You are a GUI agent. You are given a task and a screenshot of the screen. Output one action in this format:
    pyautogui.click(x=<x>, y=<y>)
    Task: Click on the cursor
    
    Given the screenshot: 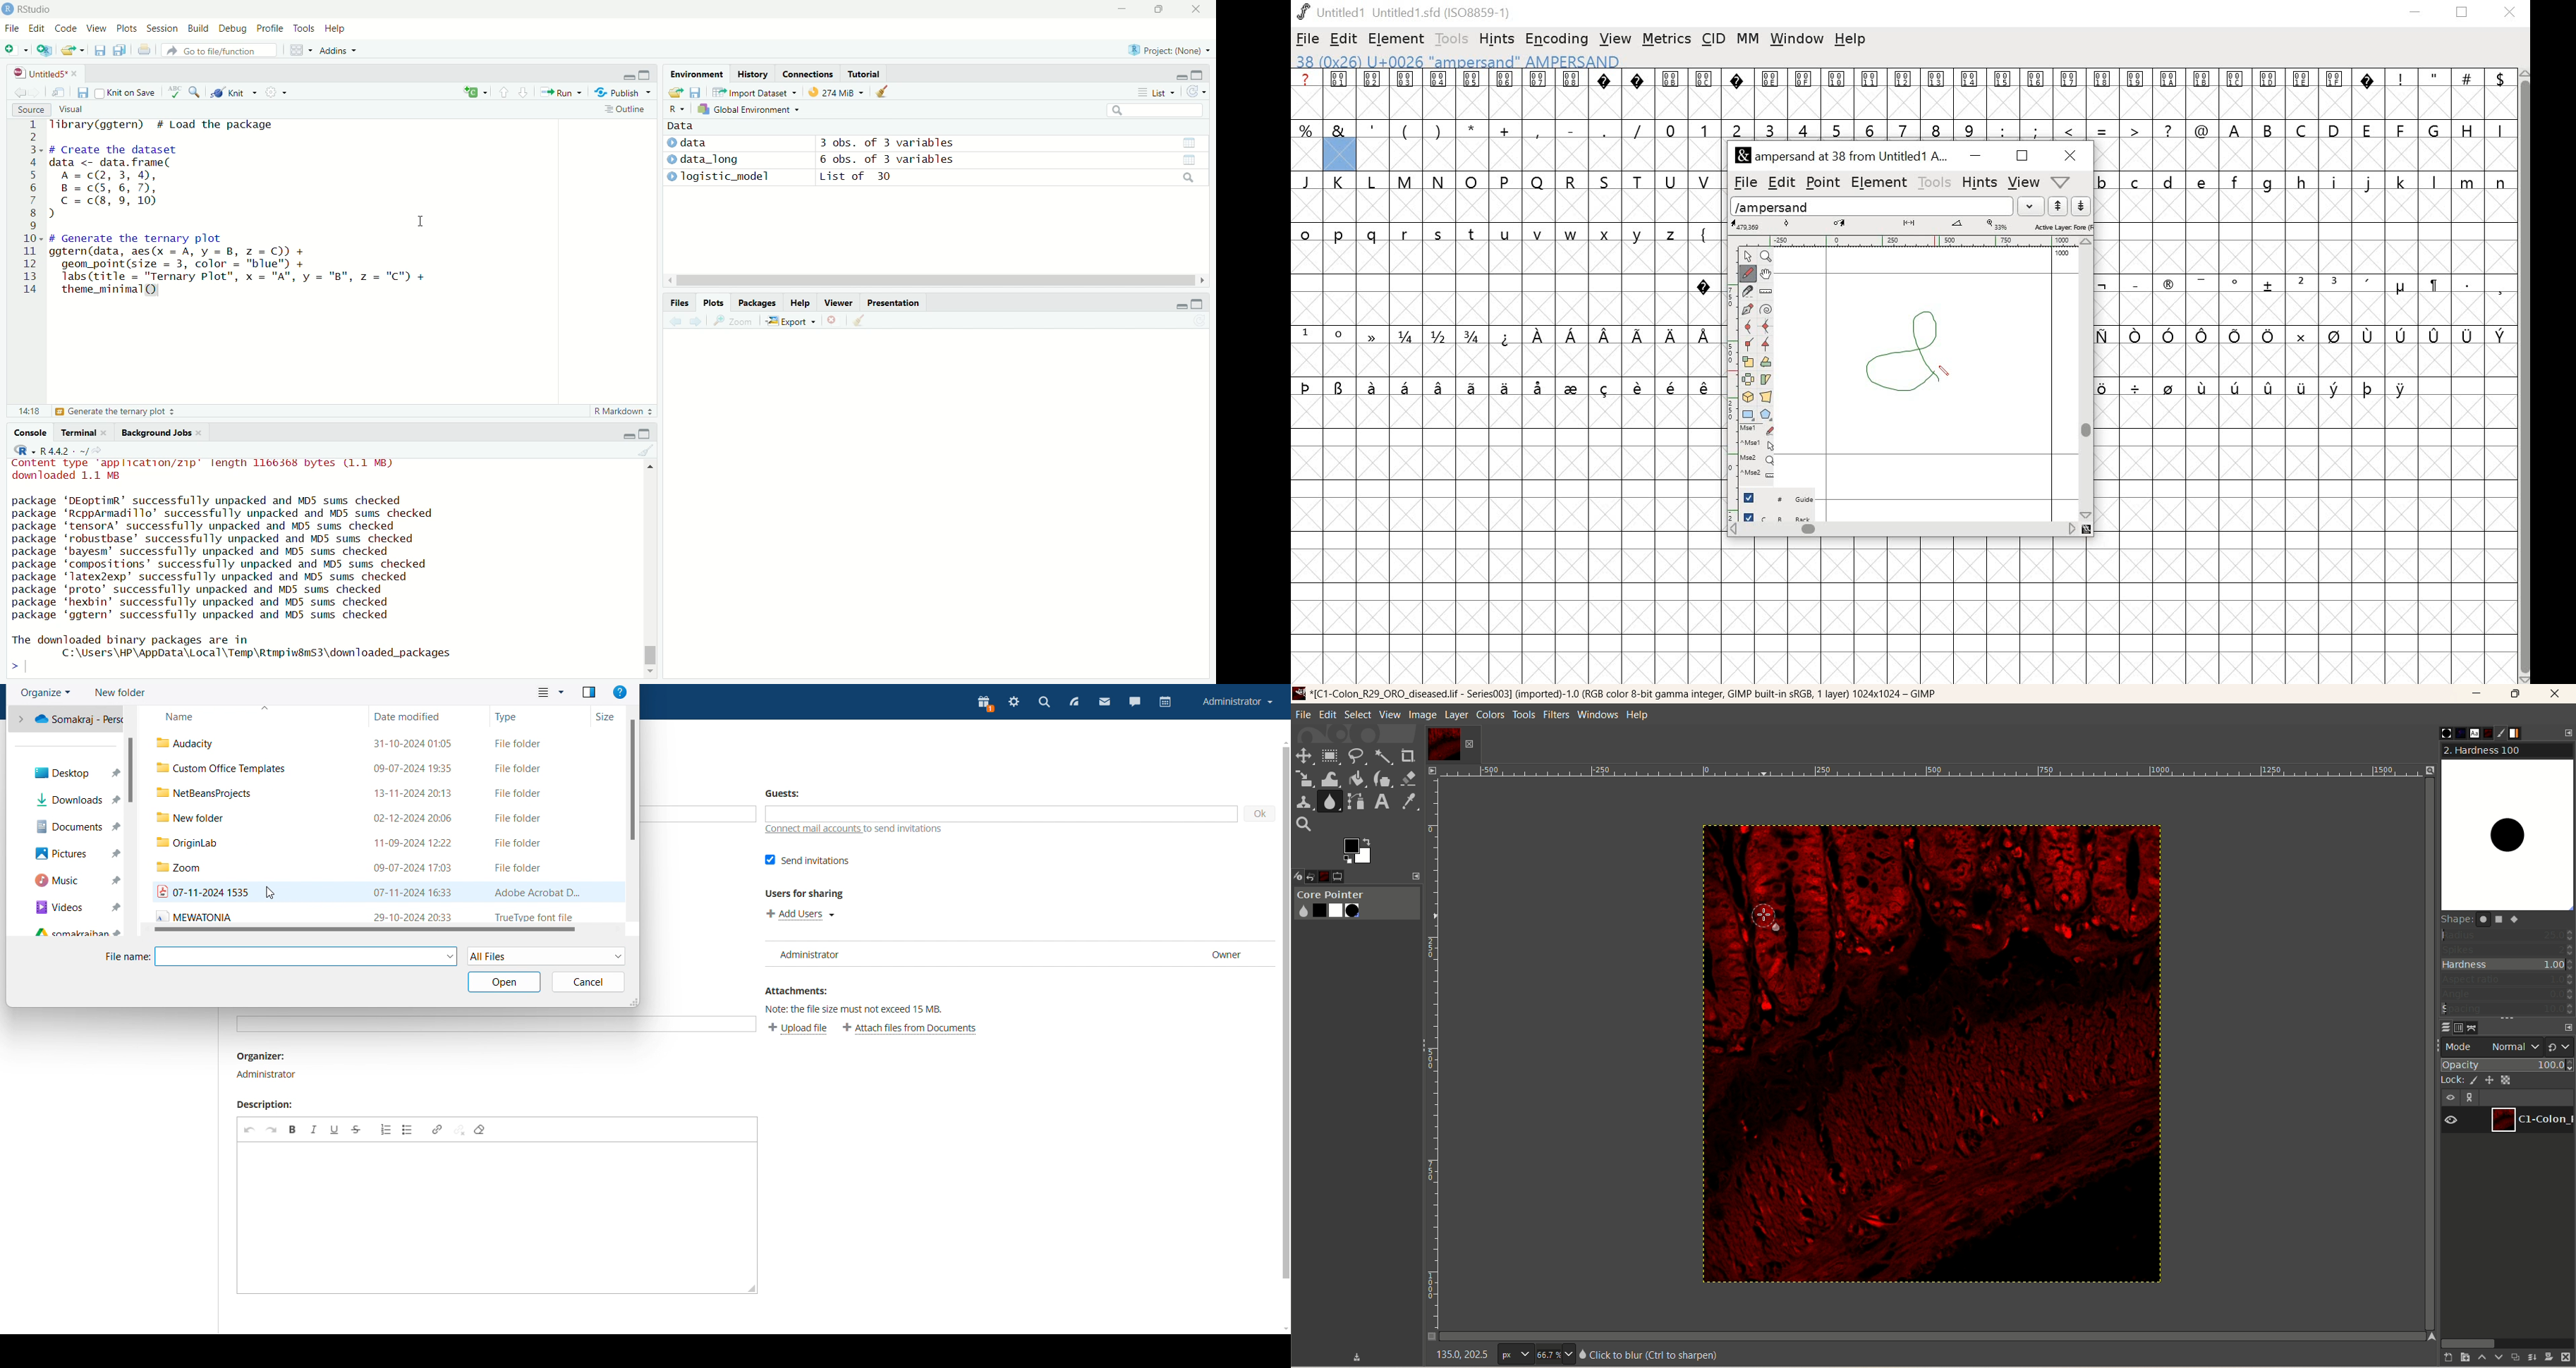 What is the action you would take?
    pyautogui.click(x=926, y=281)
    